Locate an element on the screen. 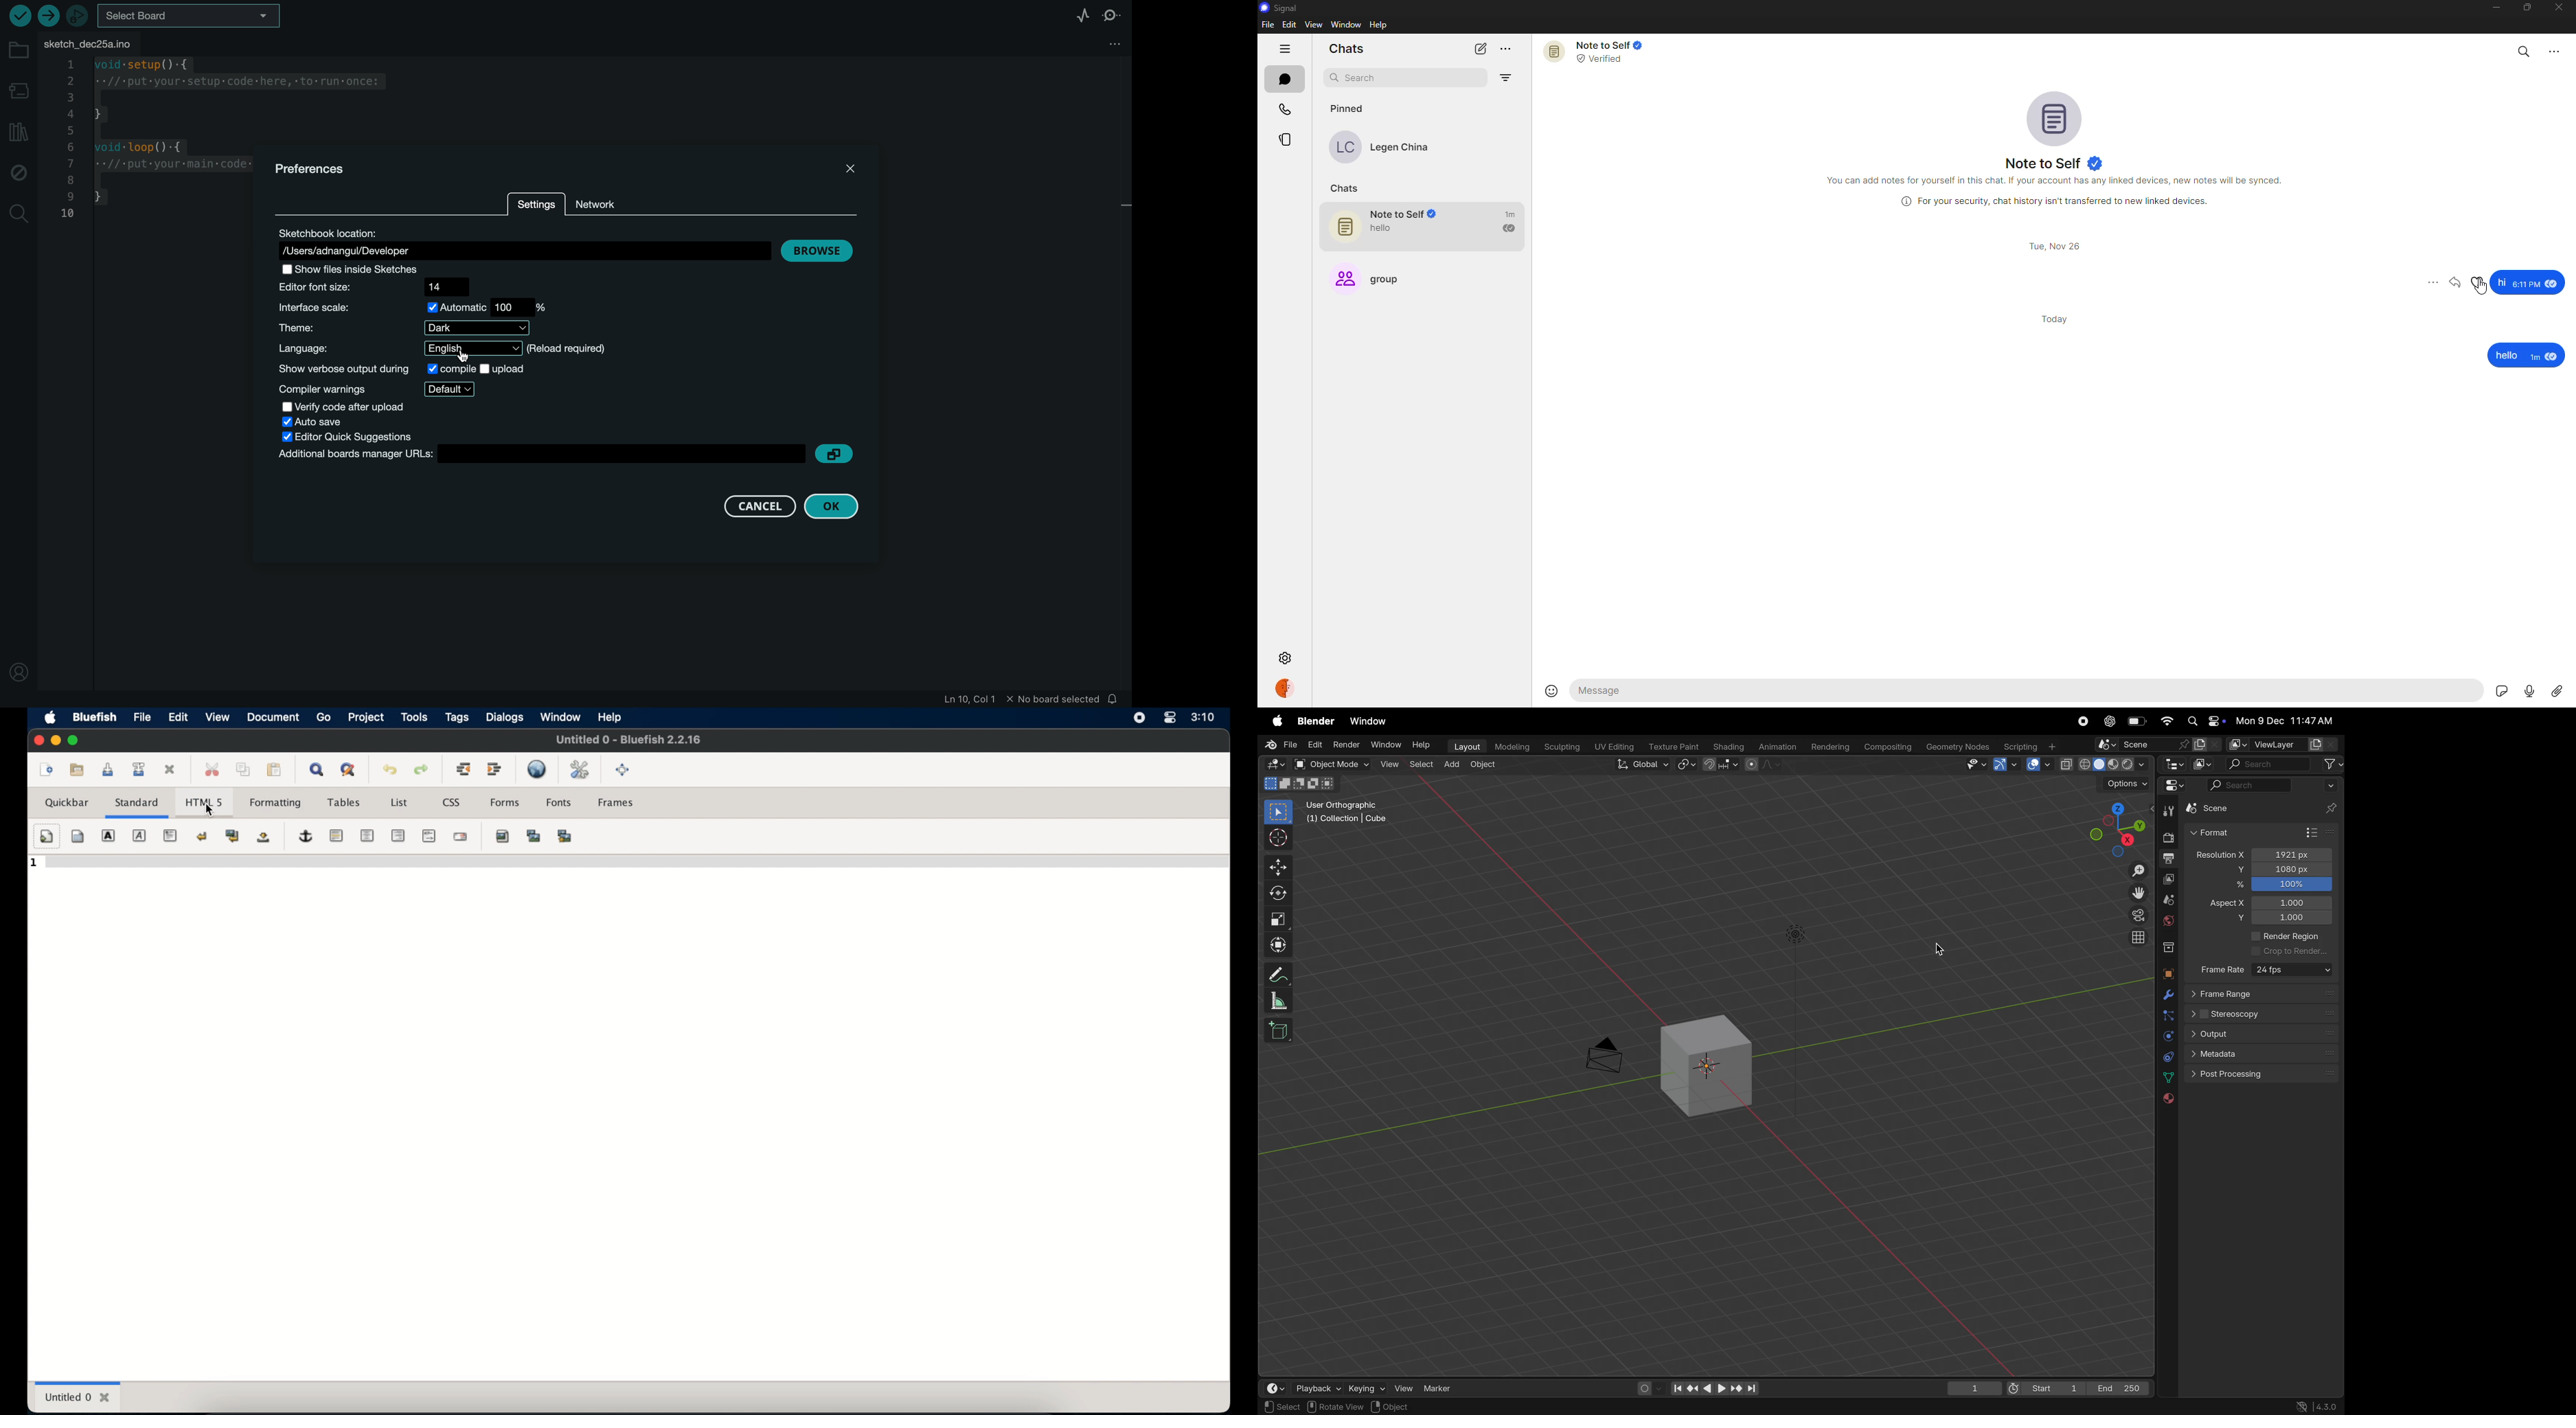  versions is located at coordinates (2317, 1406).